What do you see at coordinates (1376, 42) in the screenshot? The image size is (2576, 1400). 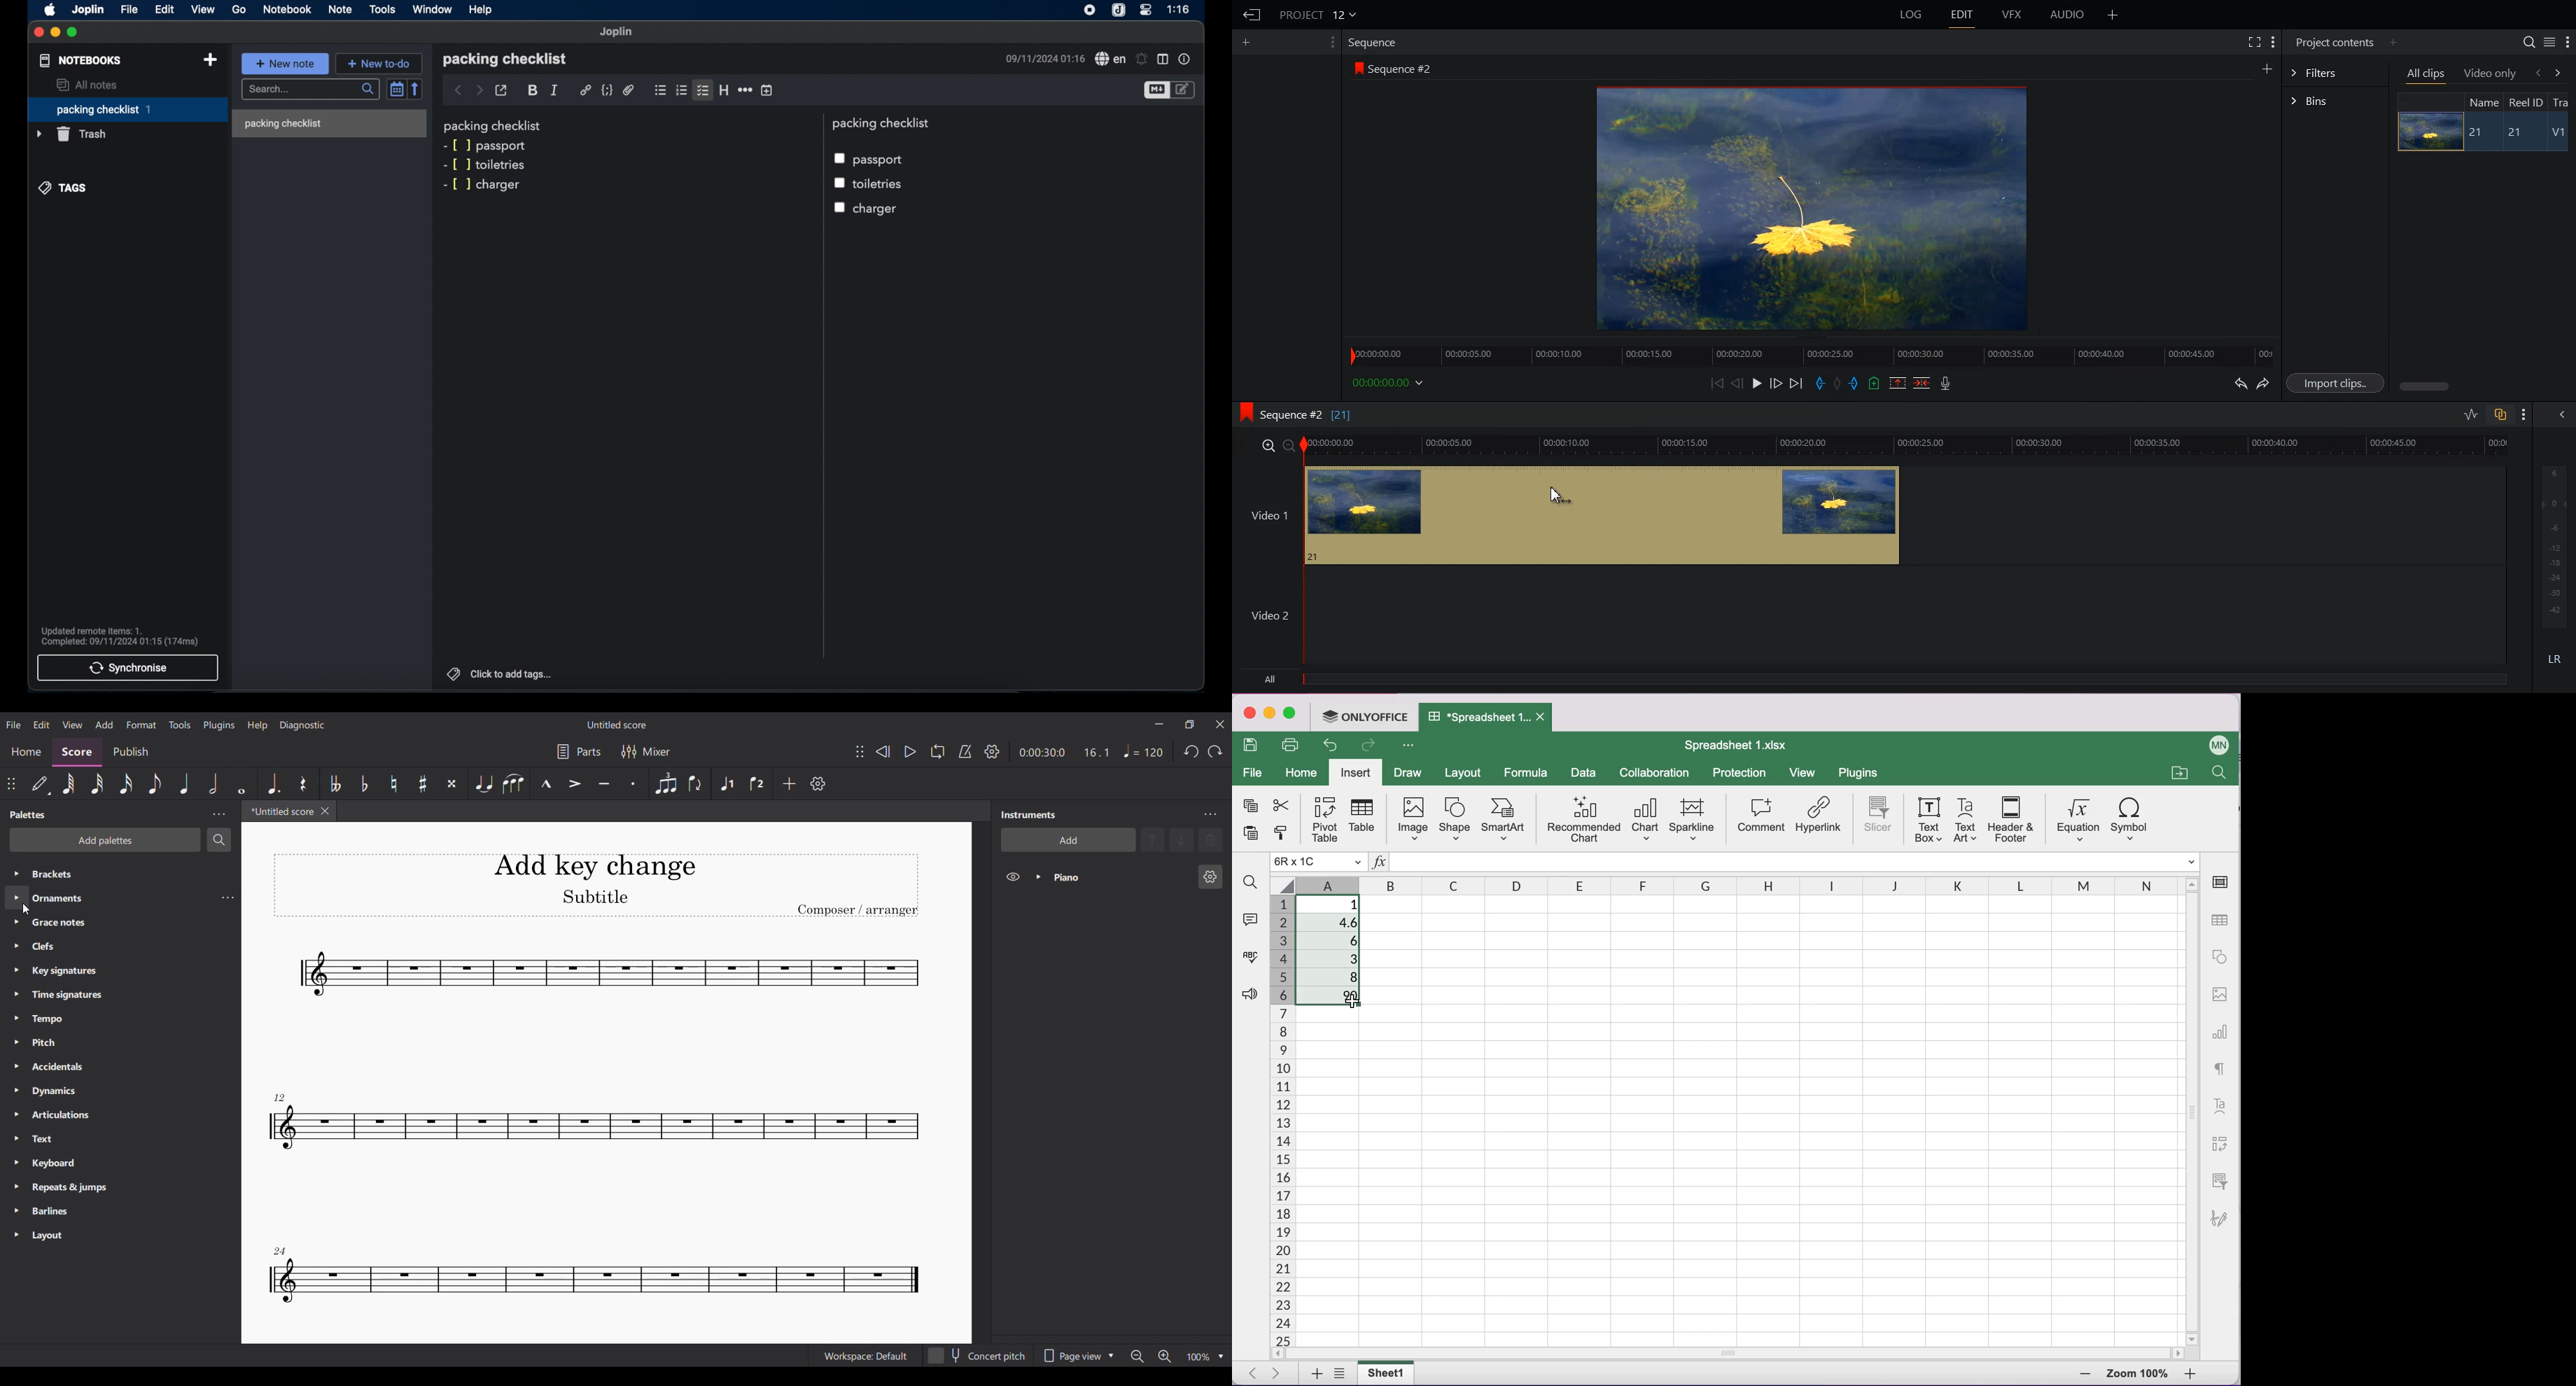 I see `Sequence` at bounding box center [1376, 42].